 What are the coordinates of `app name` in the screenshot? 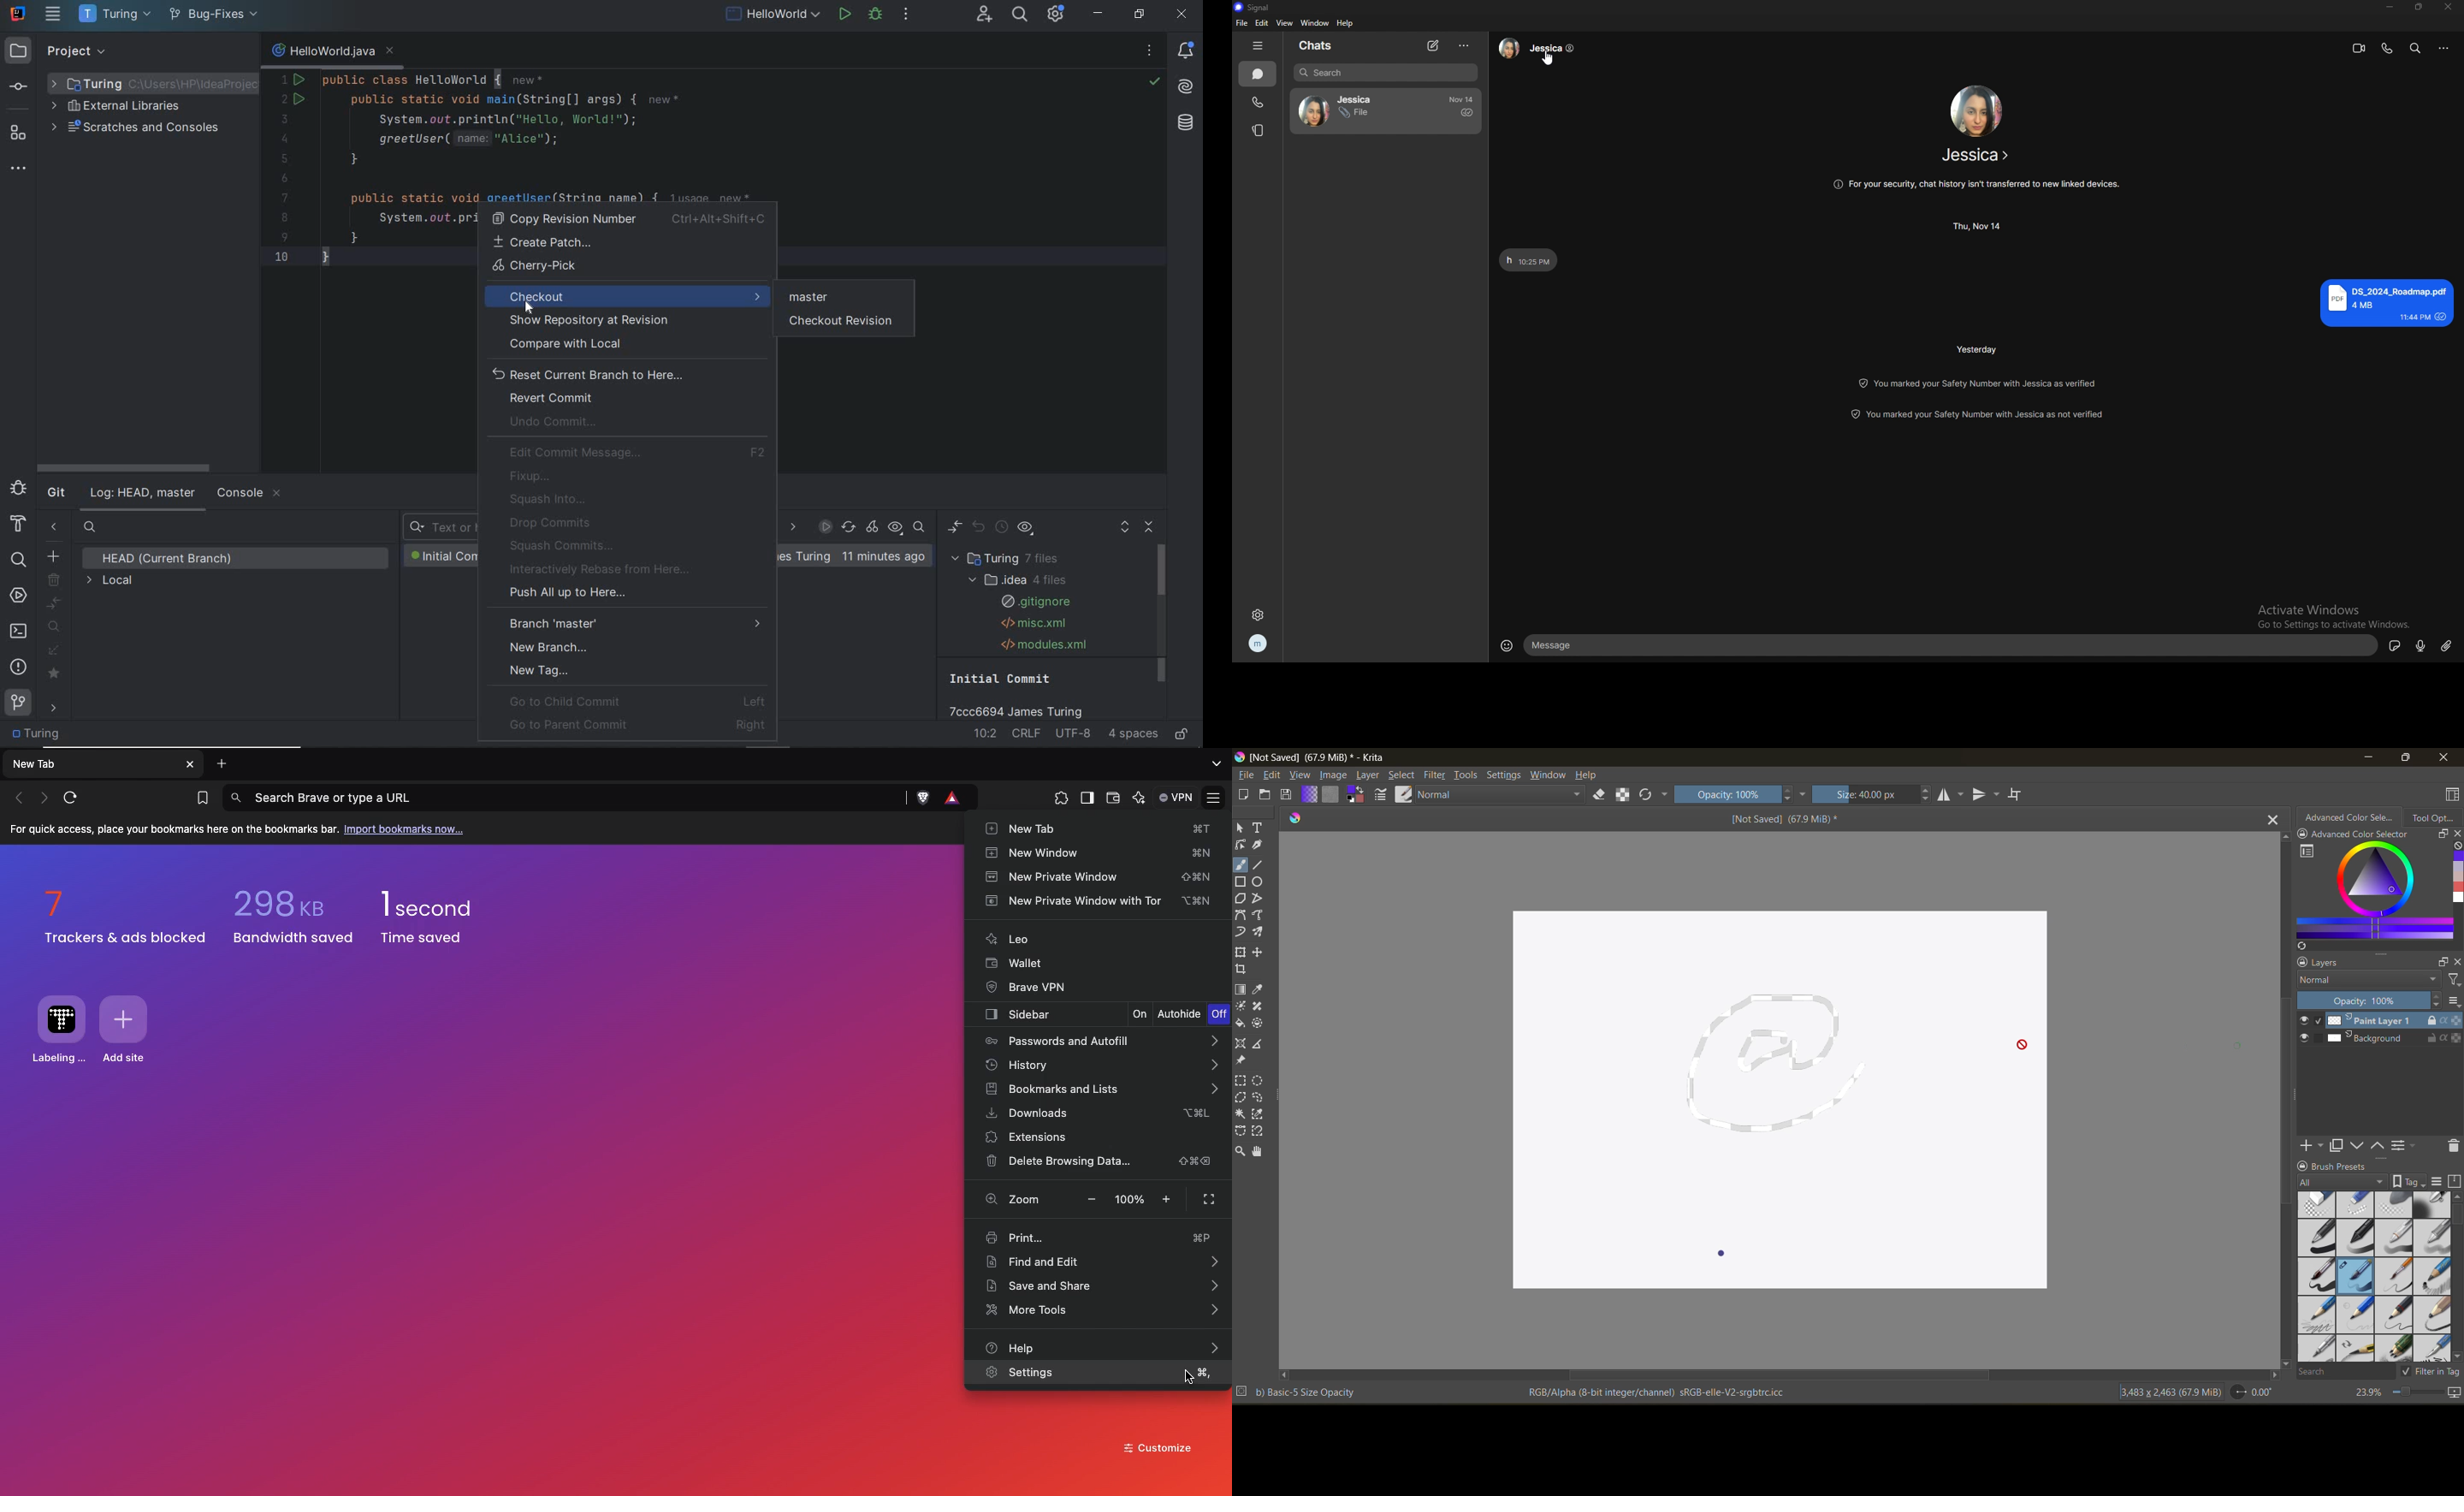 It's located at (1321, 757).